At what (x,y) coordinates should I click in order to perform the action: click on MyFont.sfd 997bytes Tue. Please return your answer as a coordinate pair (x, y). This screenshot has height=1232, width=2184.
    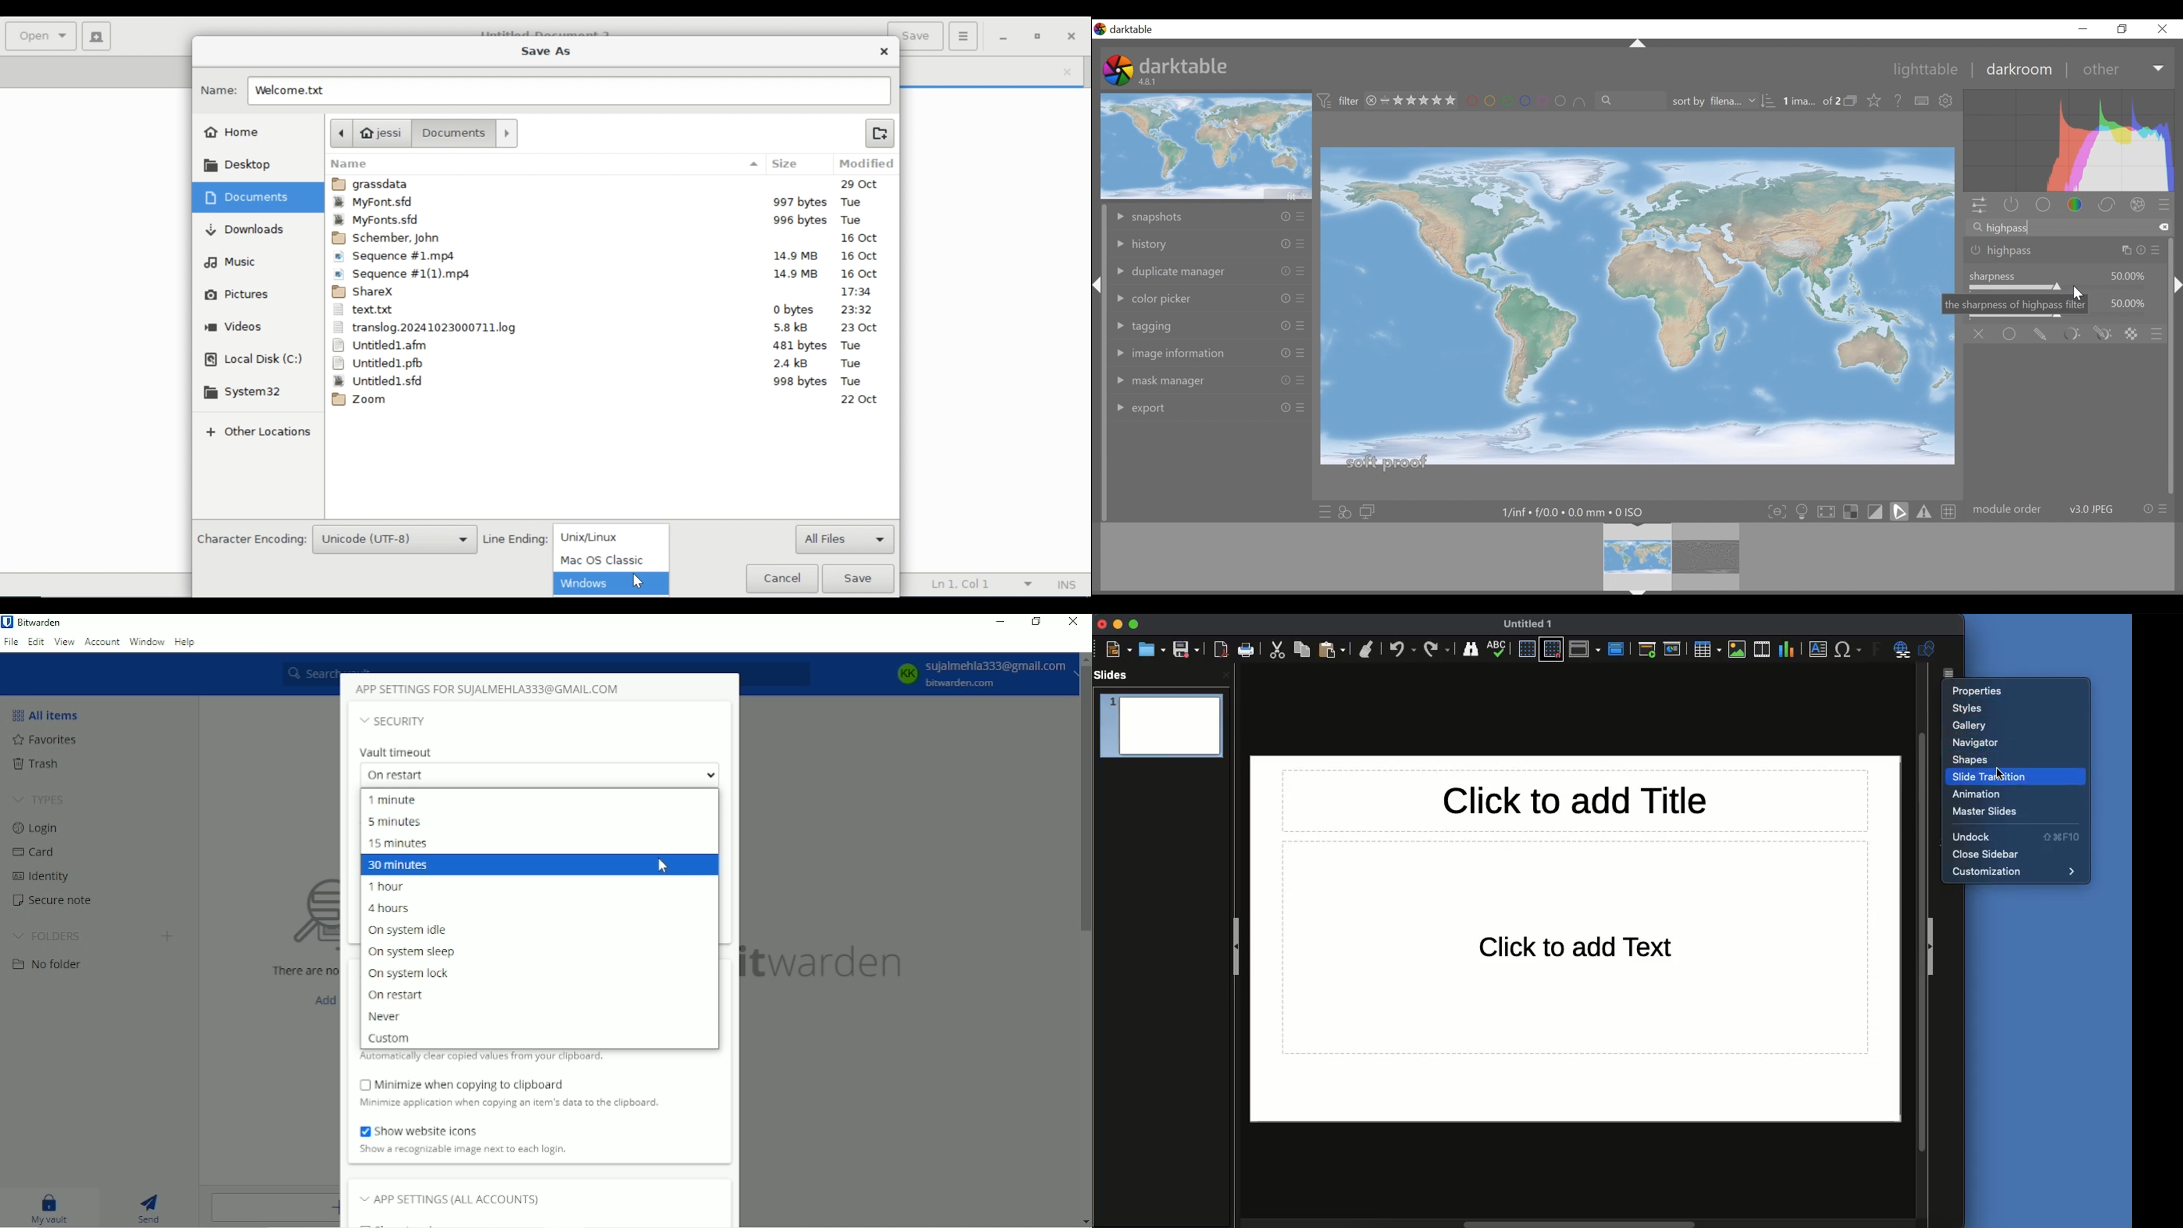
    Looking at the image, I should click on (612, 204).